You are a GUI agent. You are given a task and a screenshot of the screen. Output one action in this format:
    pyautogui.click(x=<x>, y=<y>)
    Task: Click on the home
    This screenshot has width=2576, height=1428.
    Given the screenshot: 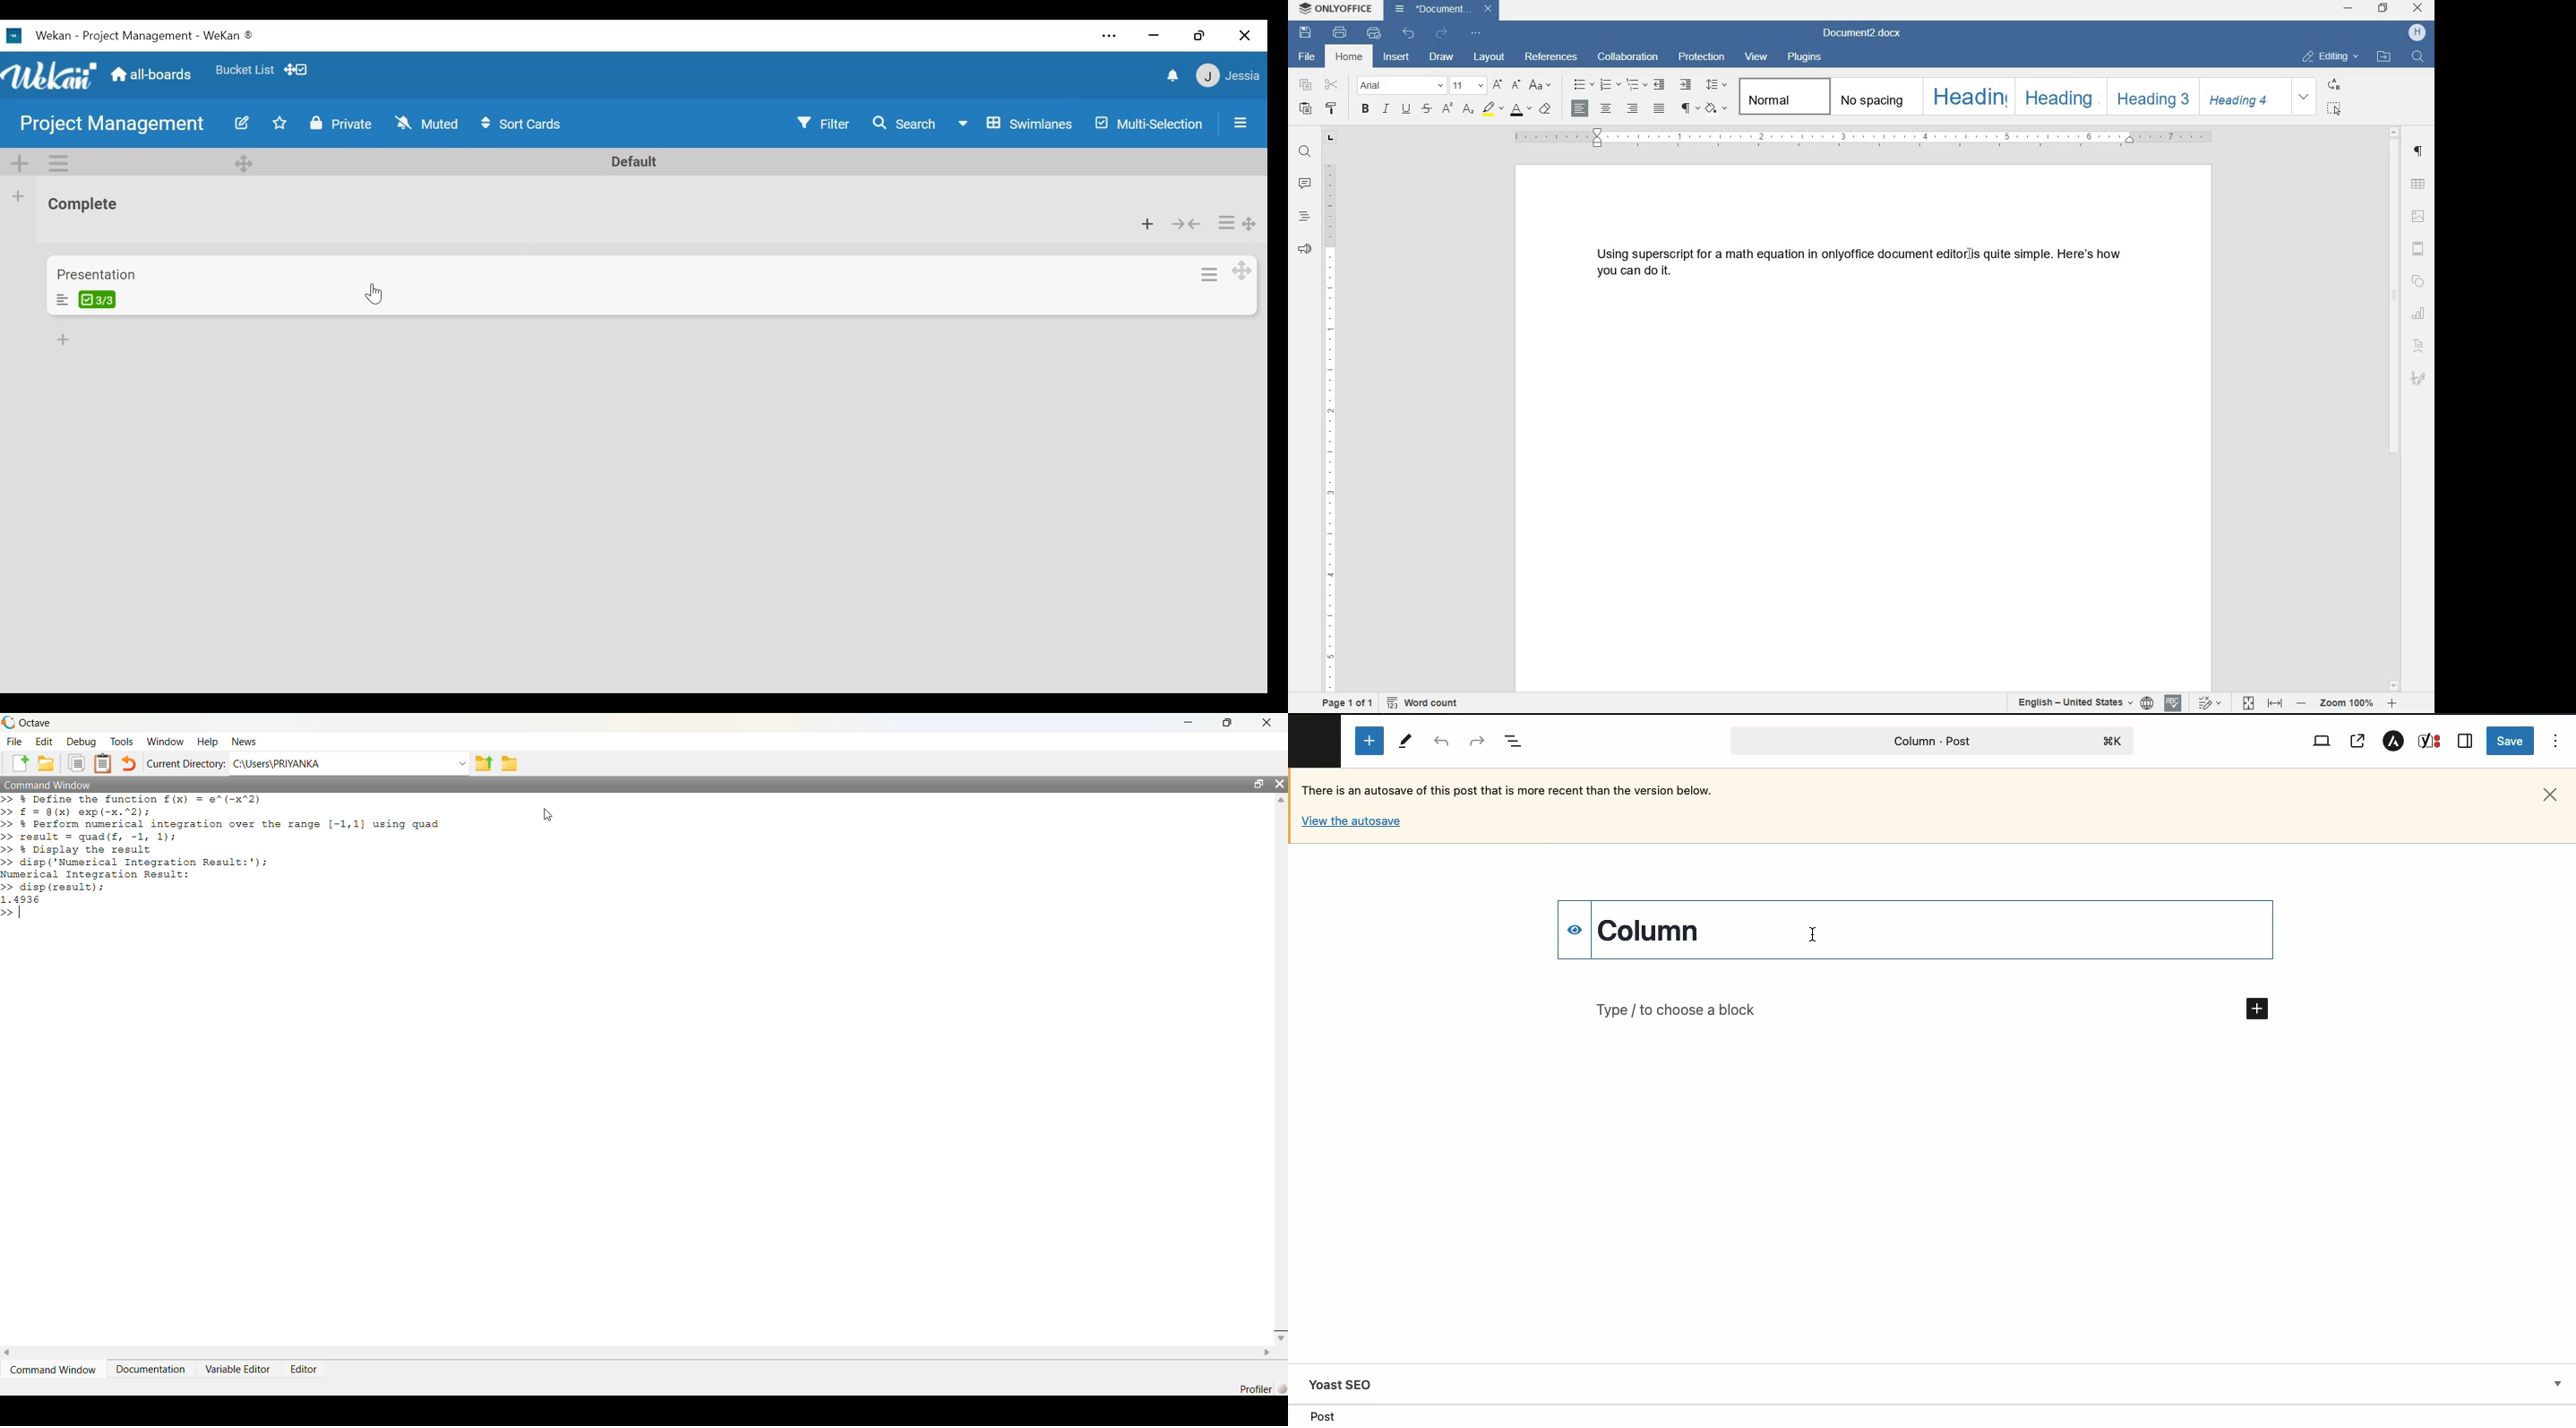 What is the action you would take?
    pyautogui.click(x=1350, y=56)
    